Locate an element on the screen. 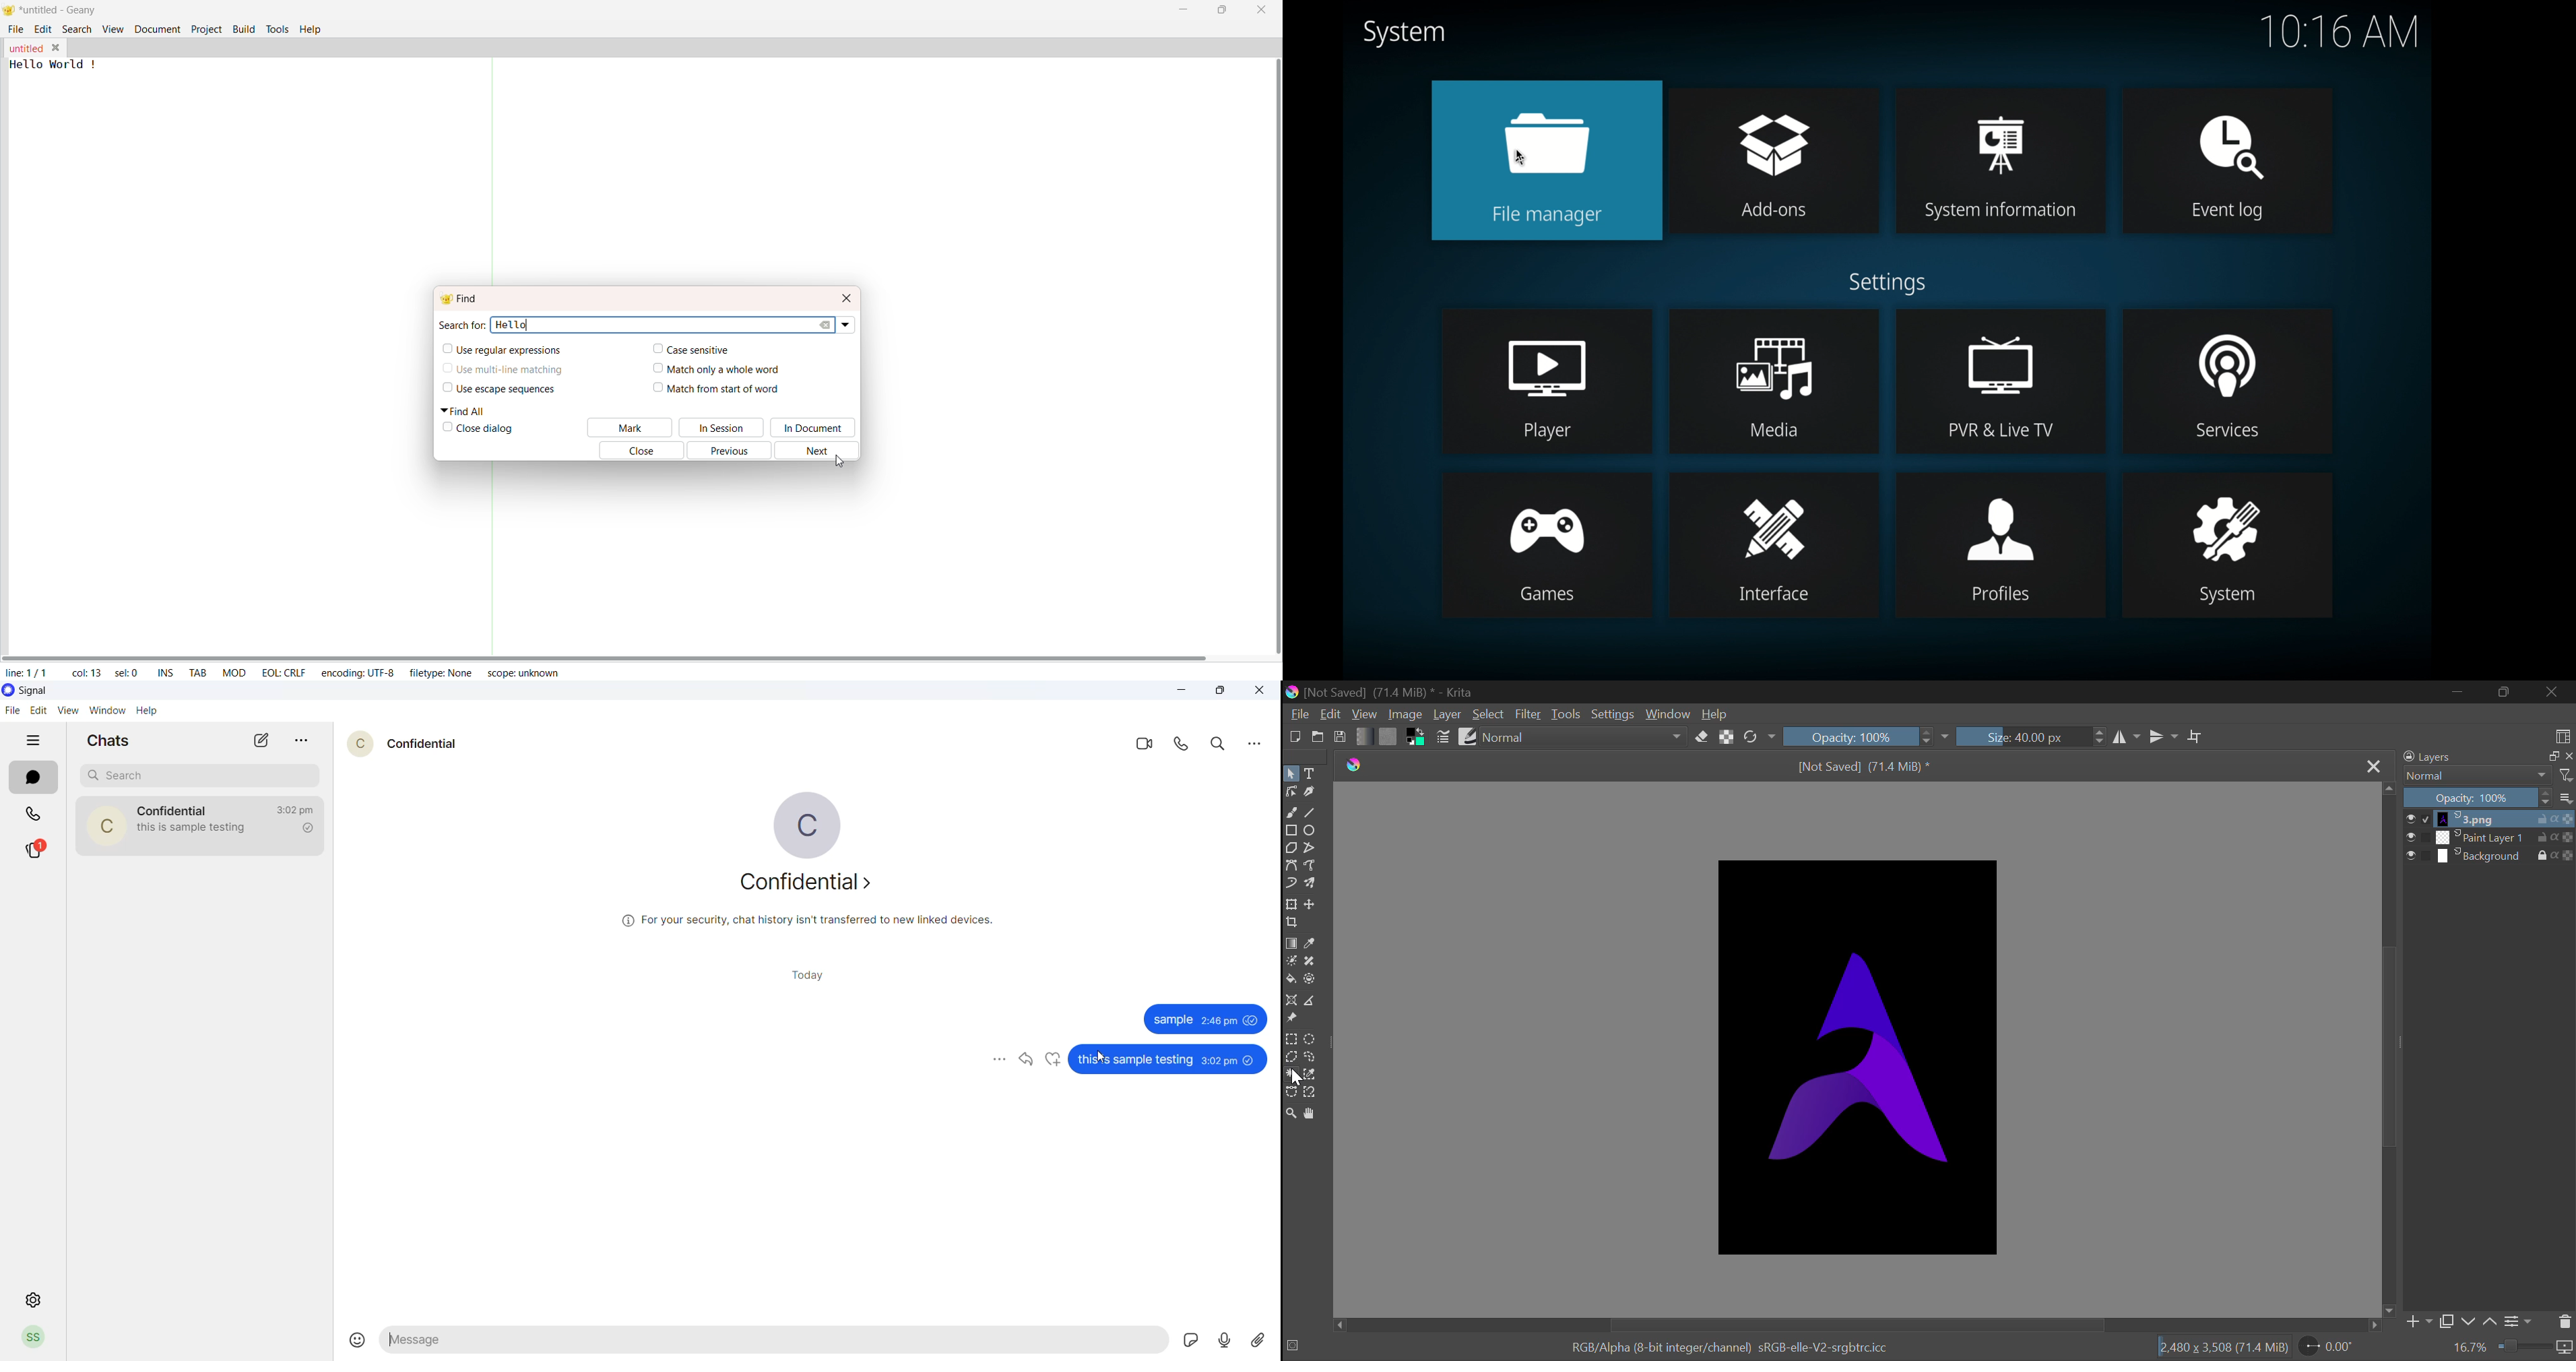 This screenshot has width=2576, height=1372. Gradient is located at coordinates (1363, 737).